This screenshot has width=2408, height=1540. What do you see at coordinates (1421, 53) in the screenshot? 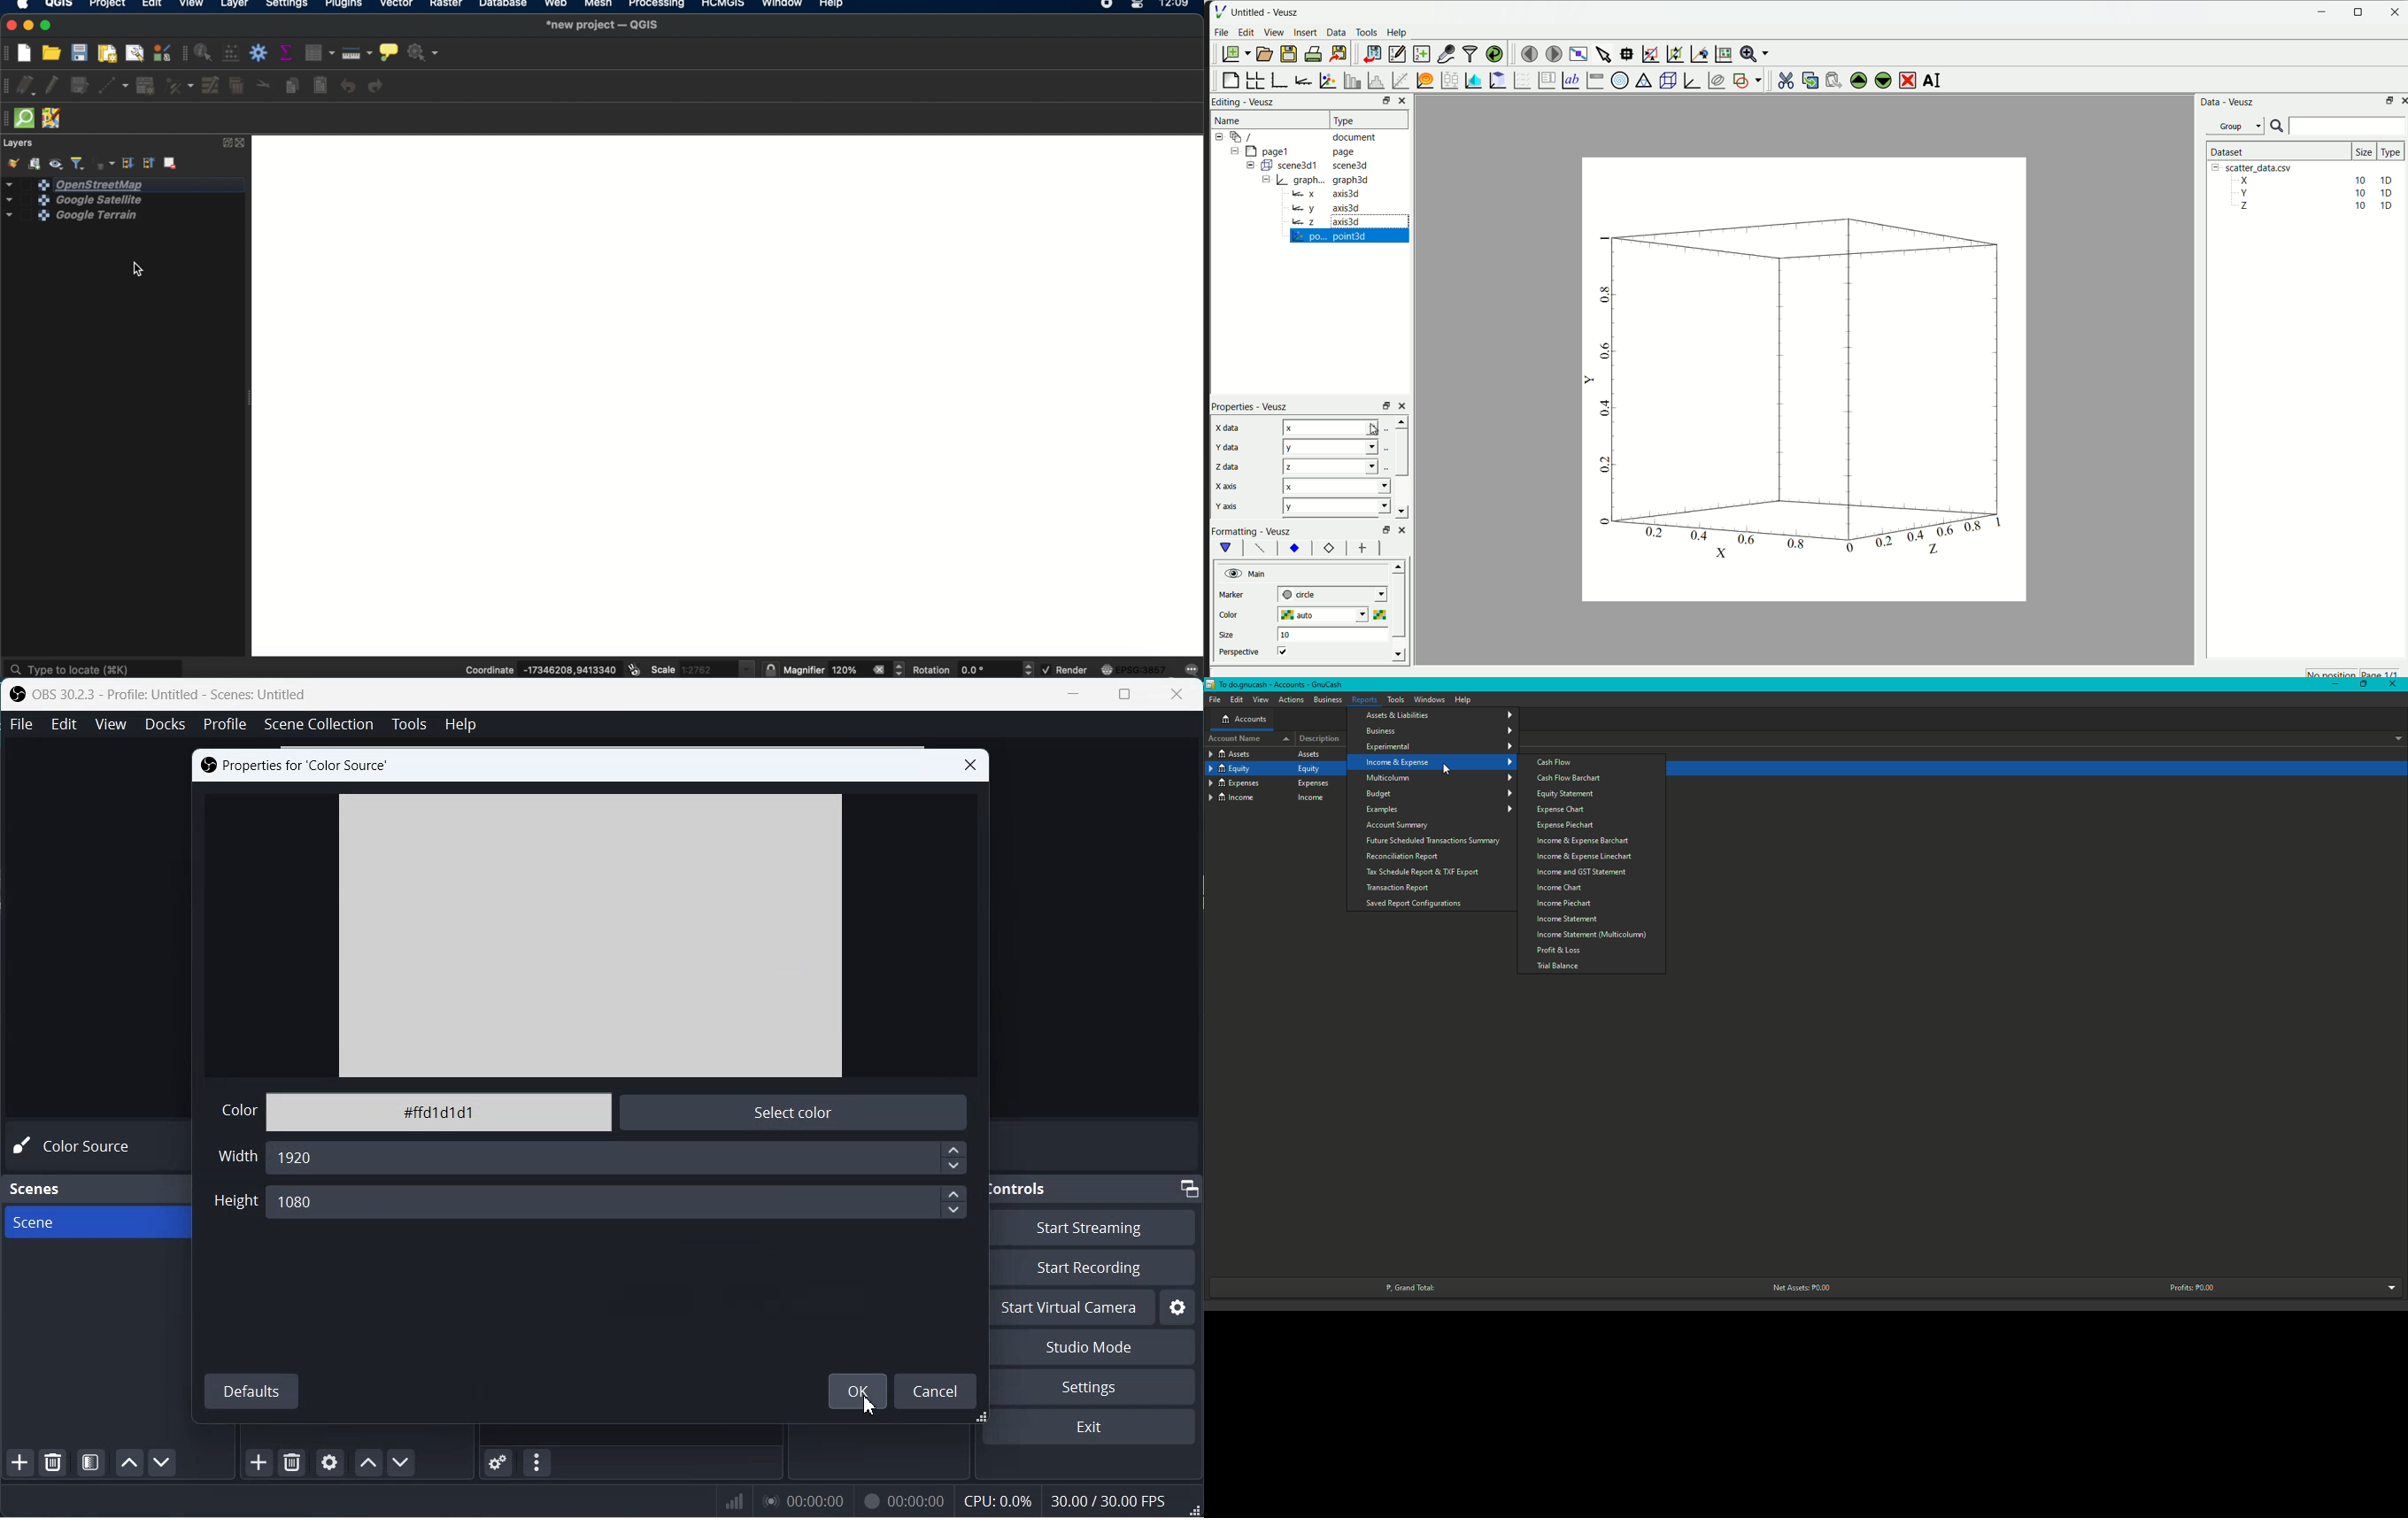
I see `create a new dataset` at bounding box center [1421, 53].